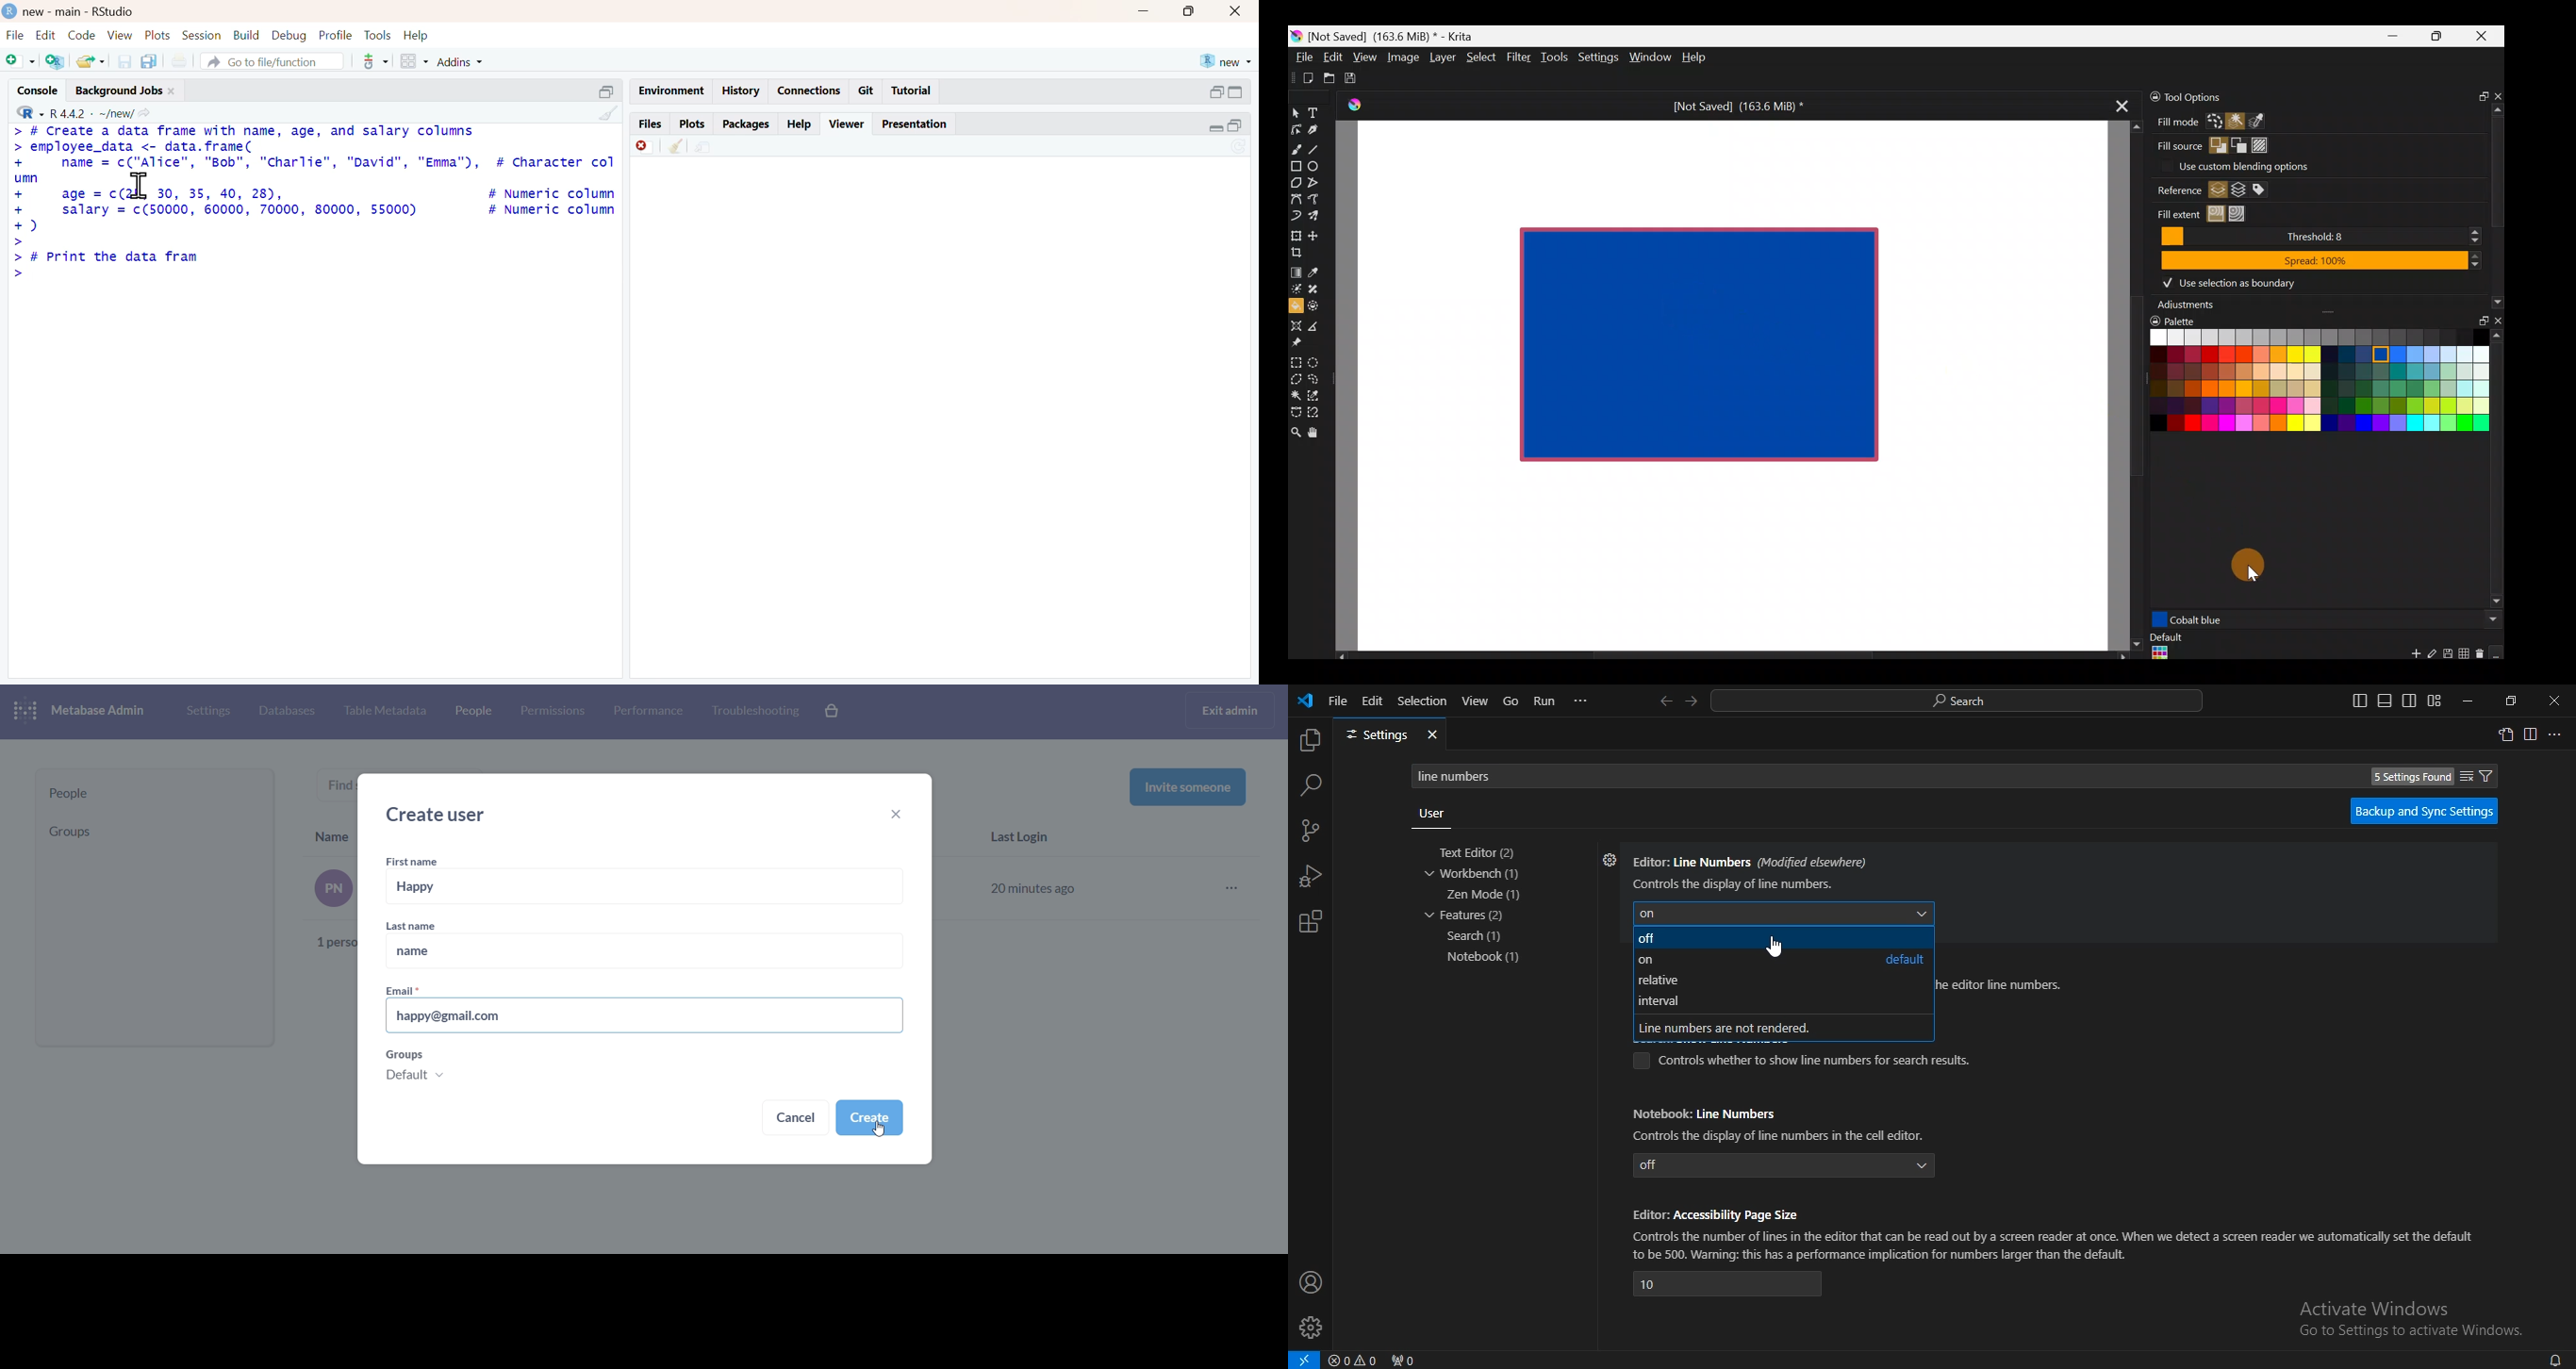 The width and height of the screenshot is (2576, 1372). I want to click on minimize, so click(608, 89).